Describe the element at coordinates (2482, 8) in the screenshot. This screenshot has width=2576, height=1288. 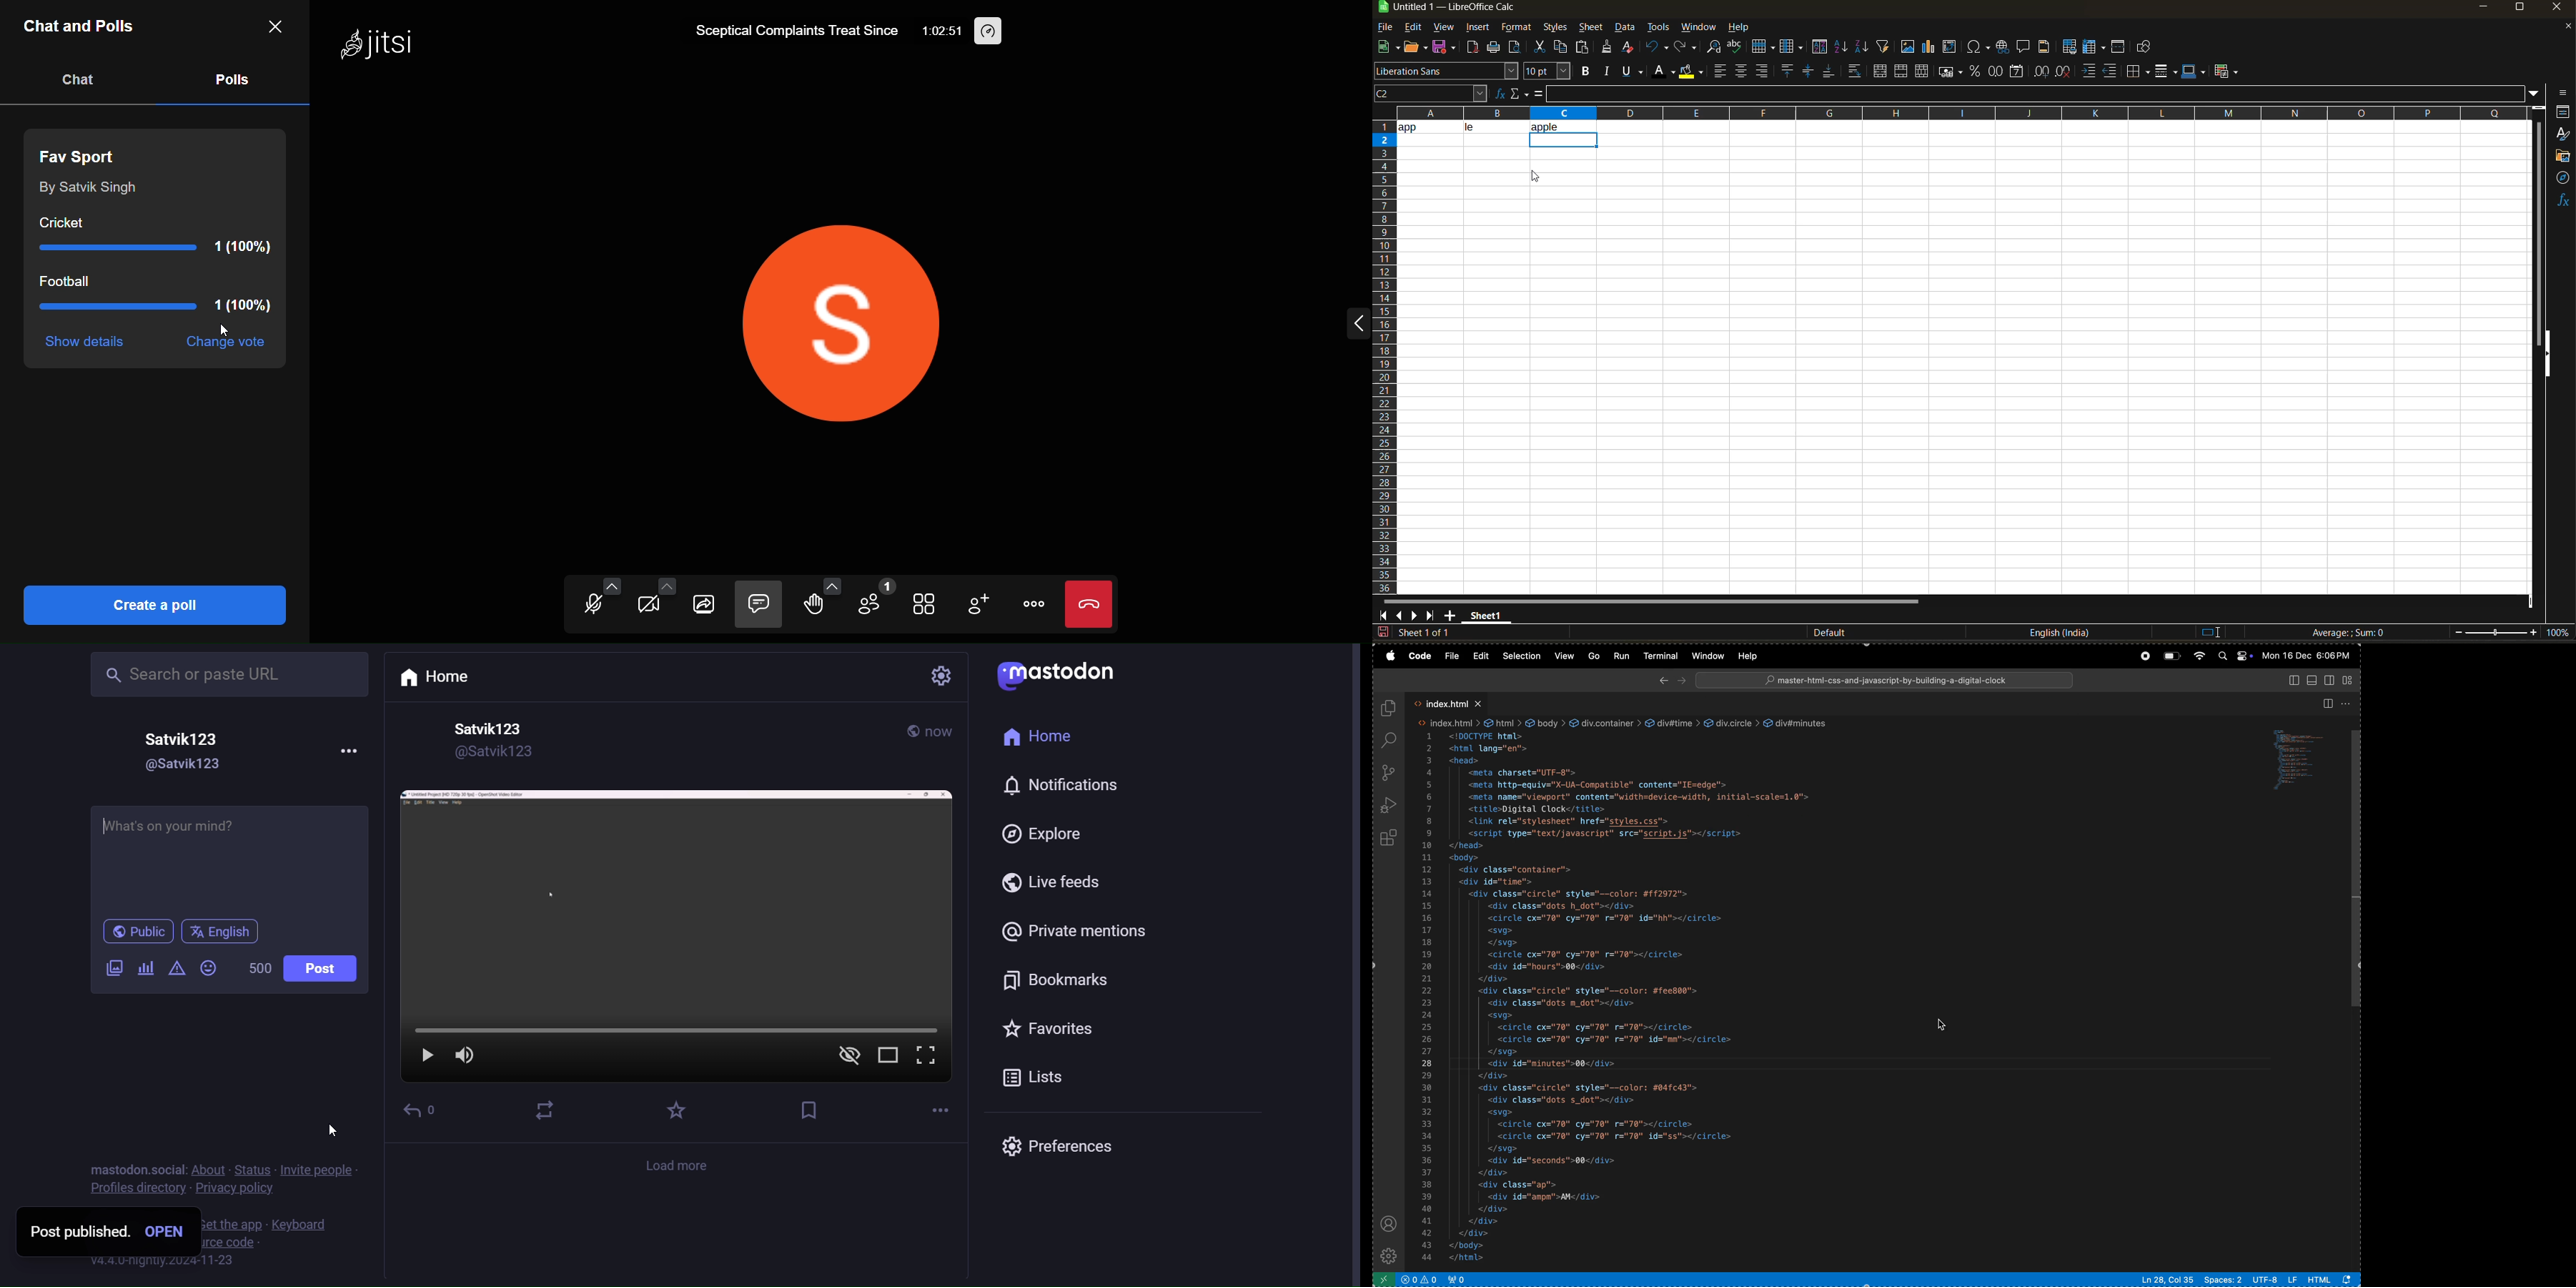
I see `minimize` at that location.